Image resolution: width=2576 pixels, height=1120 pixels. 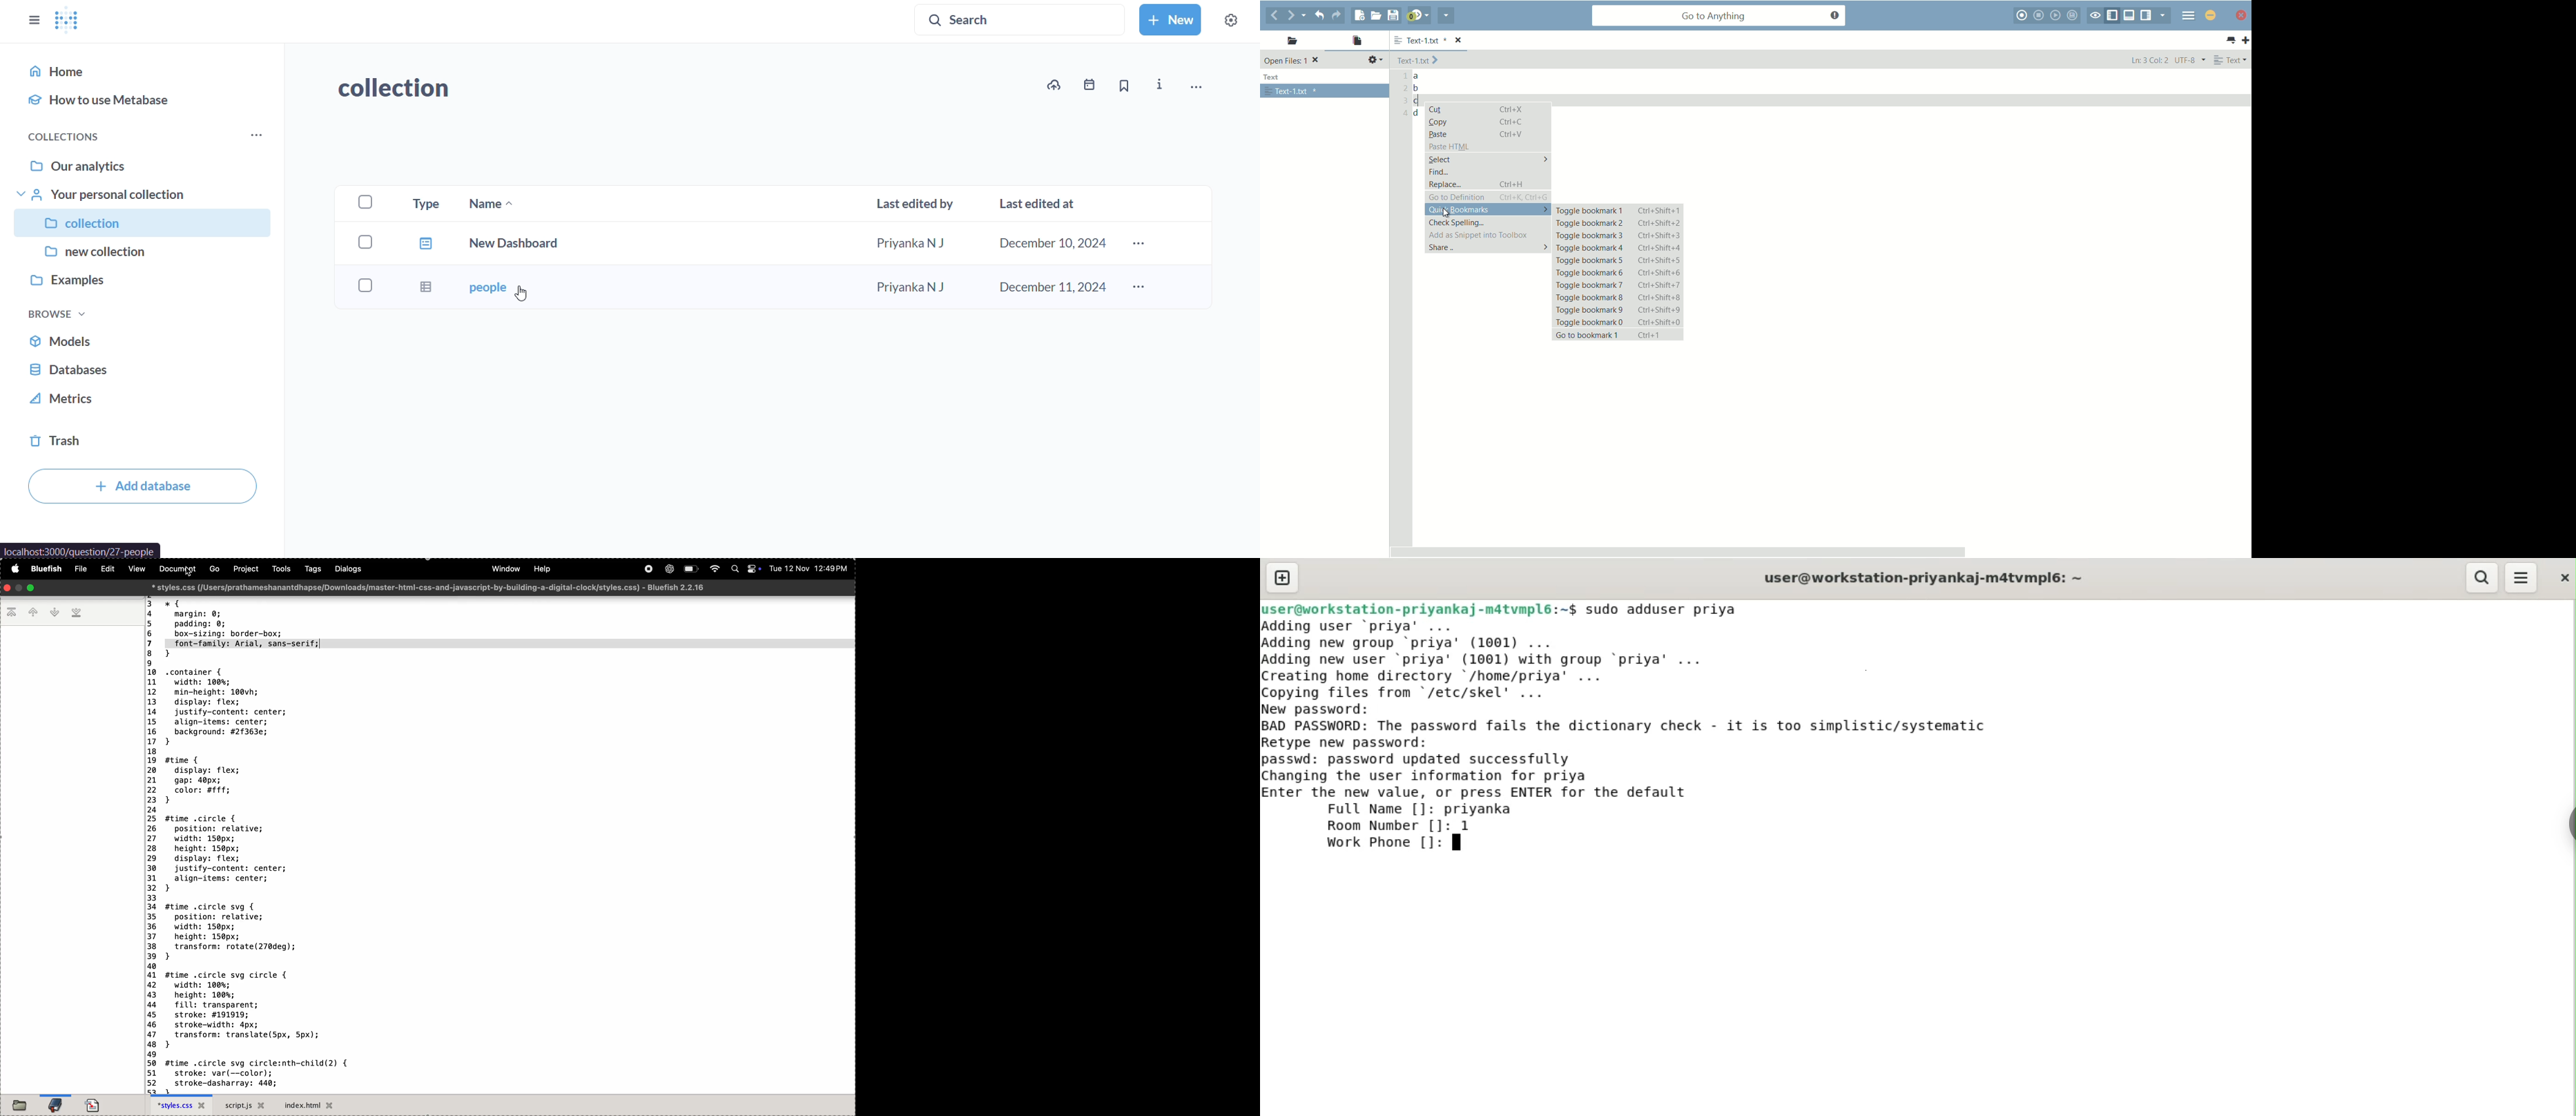 What do you see at coordinates (1326, 709) in the screenshot?
I see `new password` at bounding box center [1326, 709].